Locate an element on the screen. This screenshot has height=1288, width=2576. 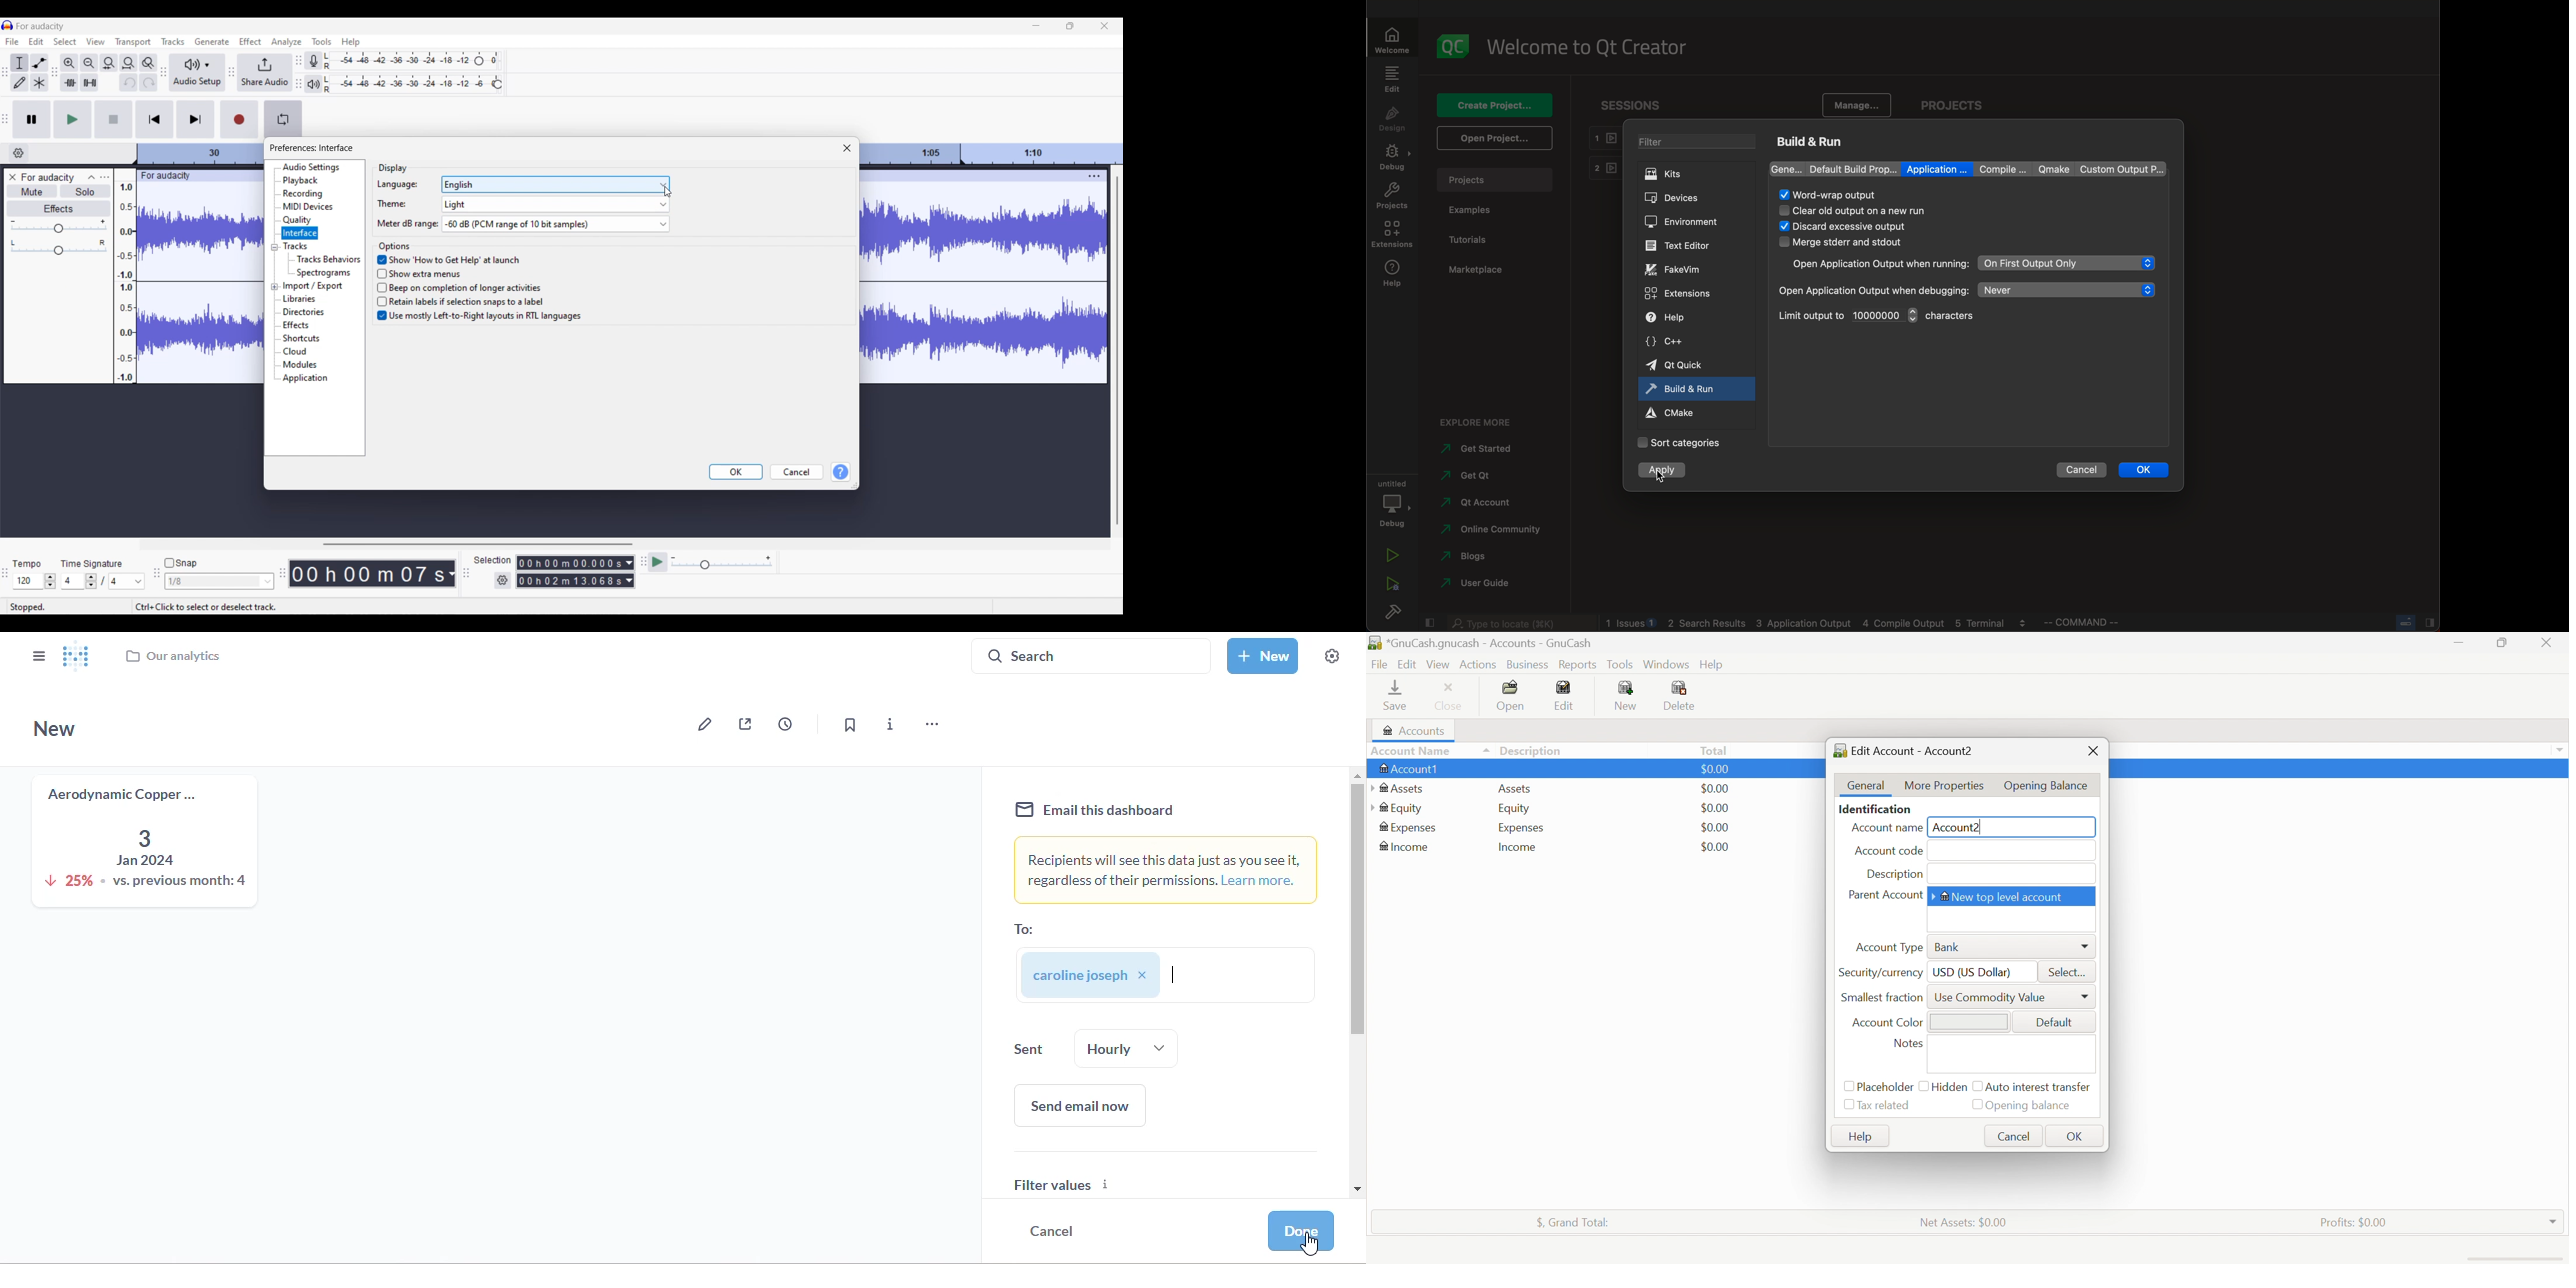
Edit Account - Account2 is located at coordinates (1902, 750).